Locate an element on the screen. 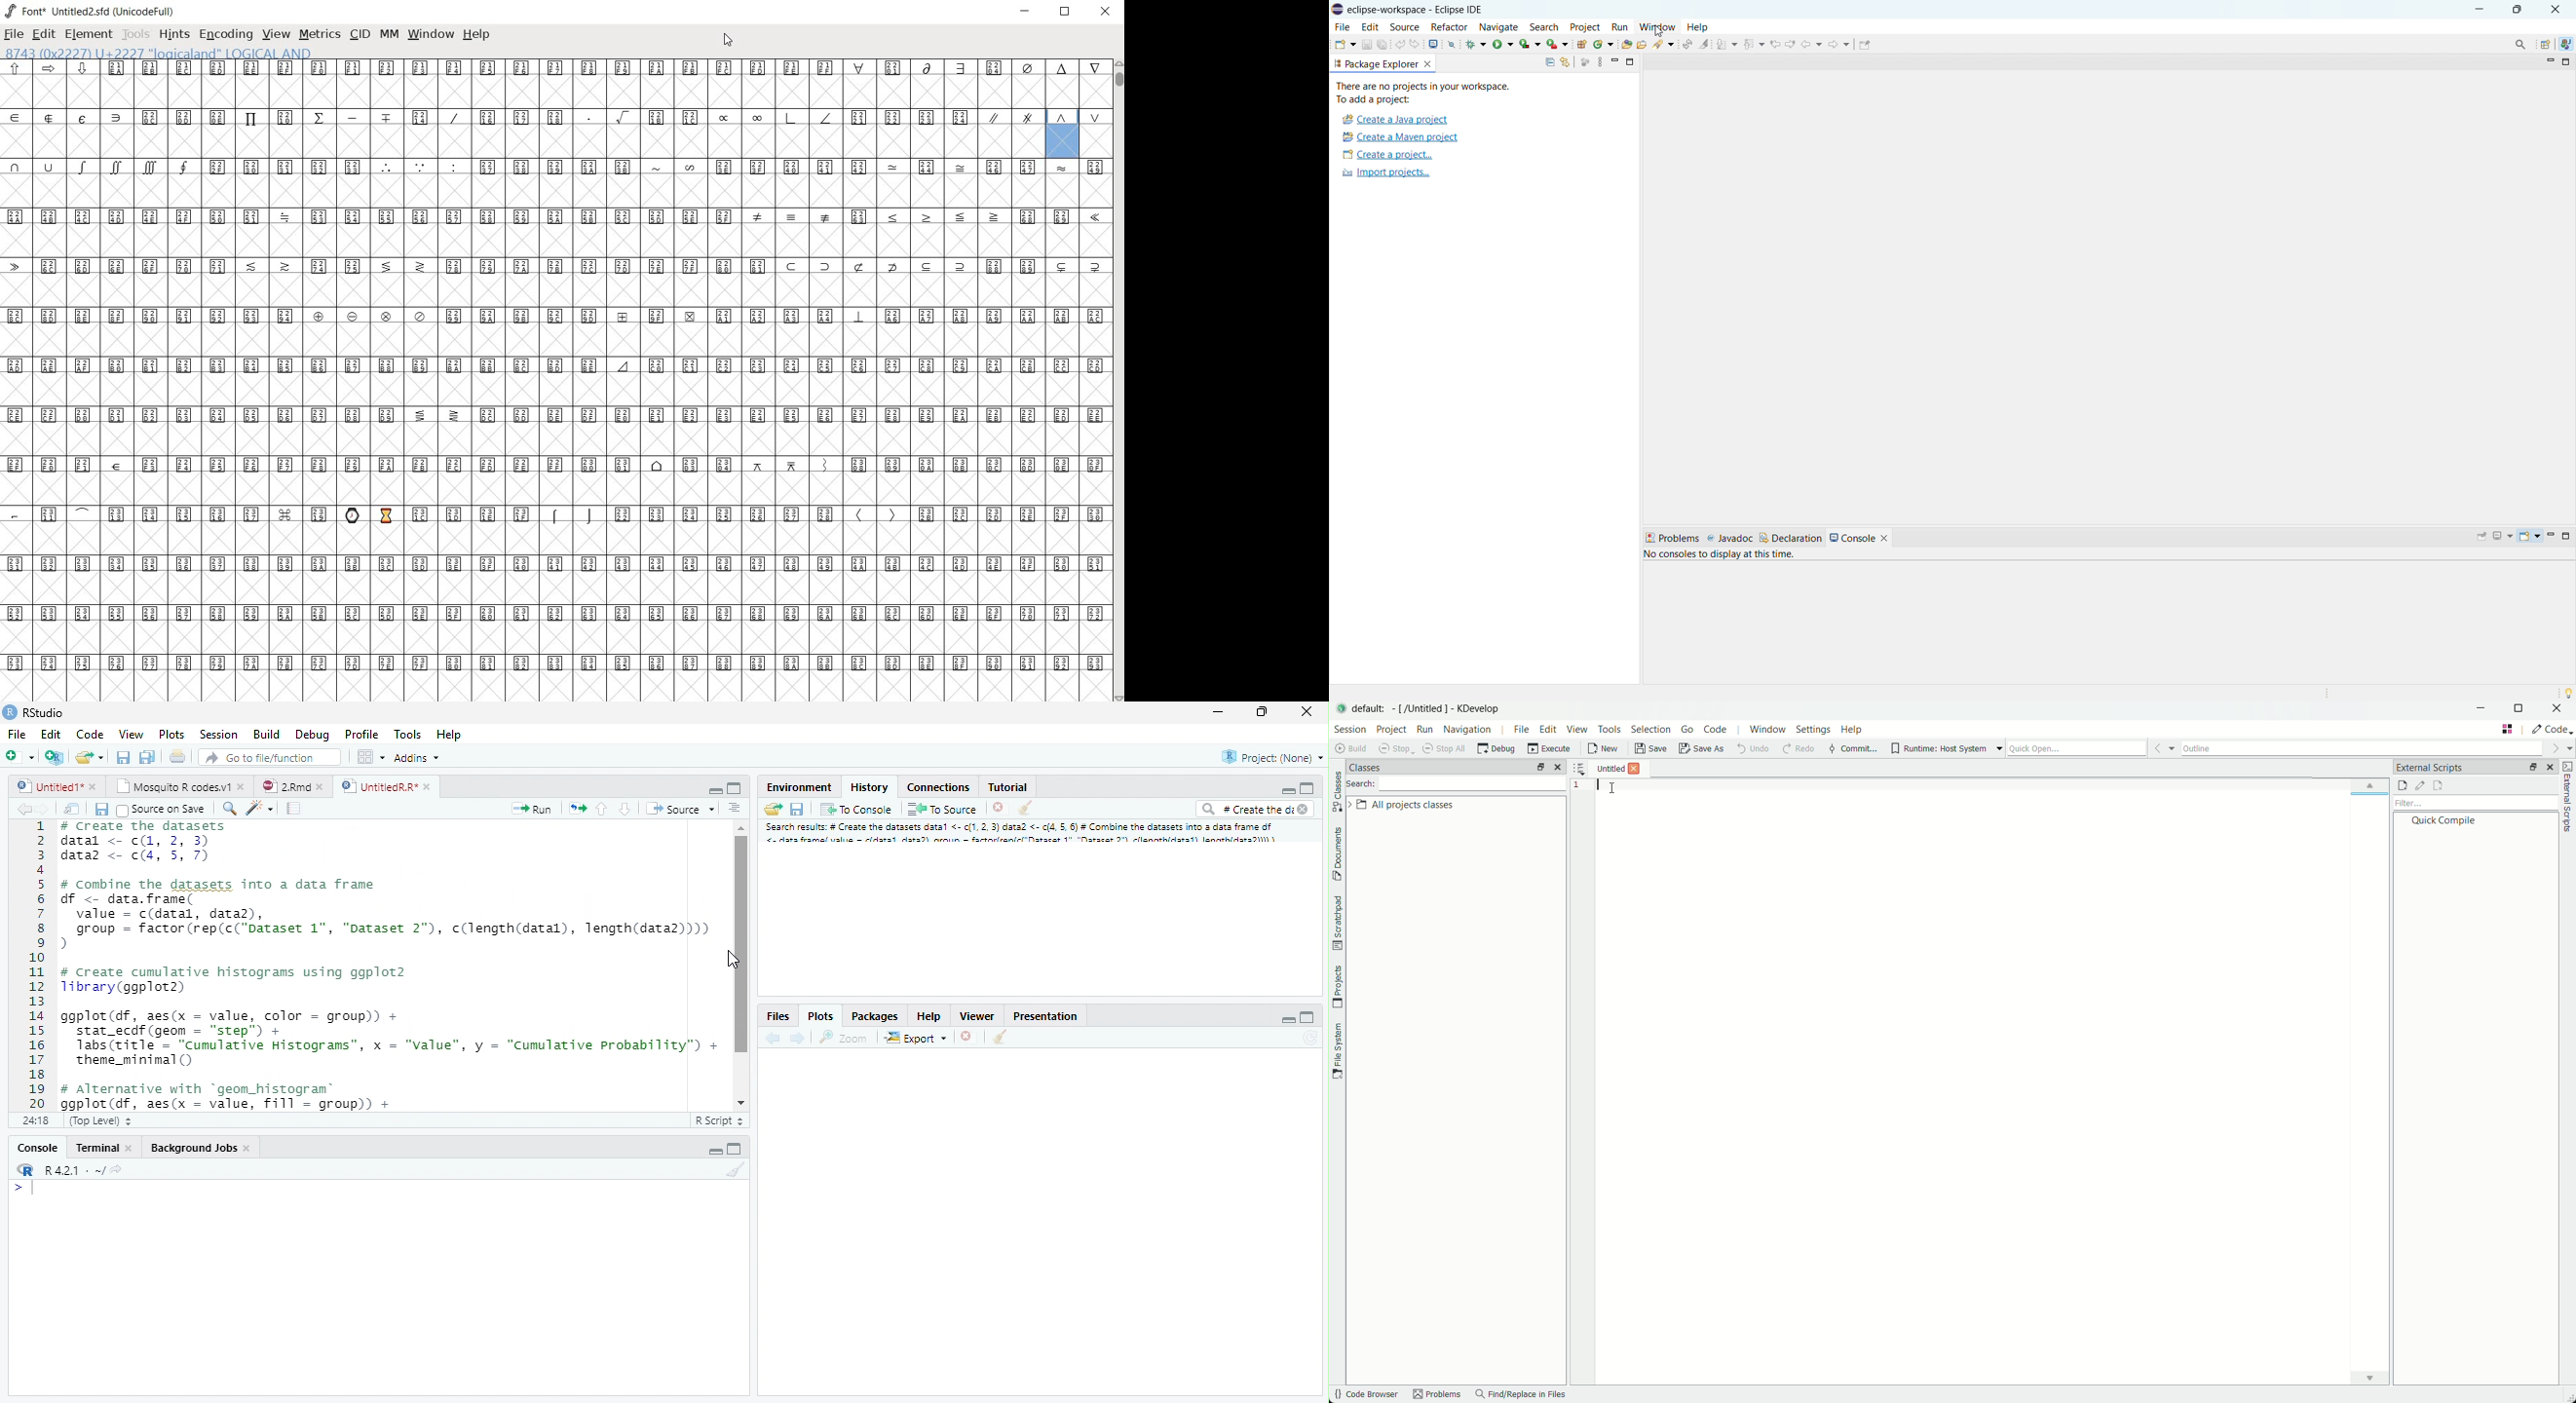  Maximize is located at coordinates (1261, 712).